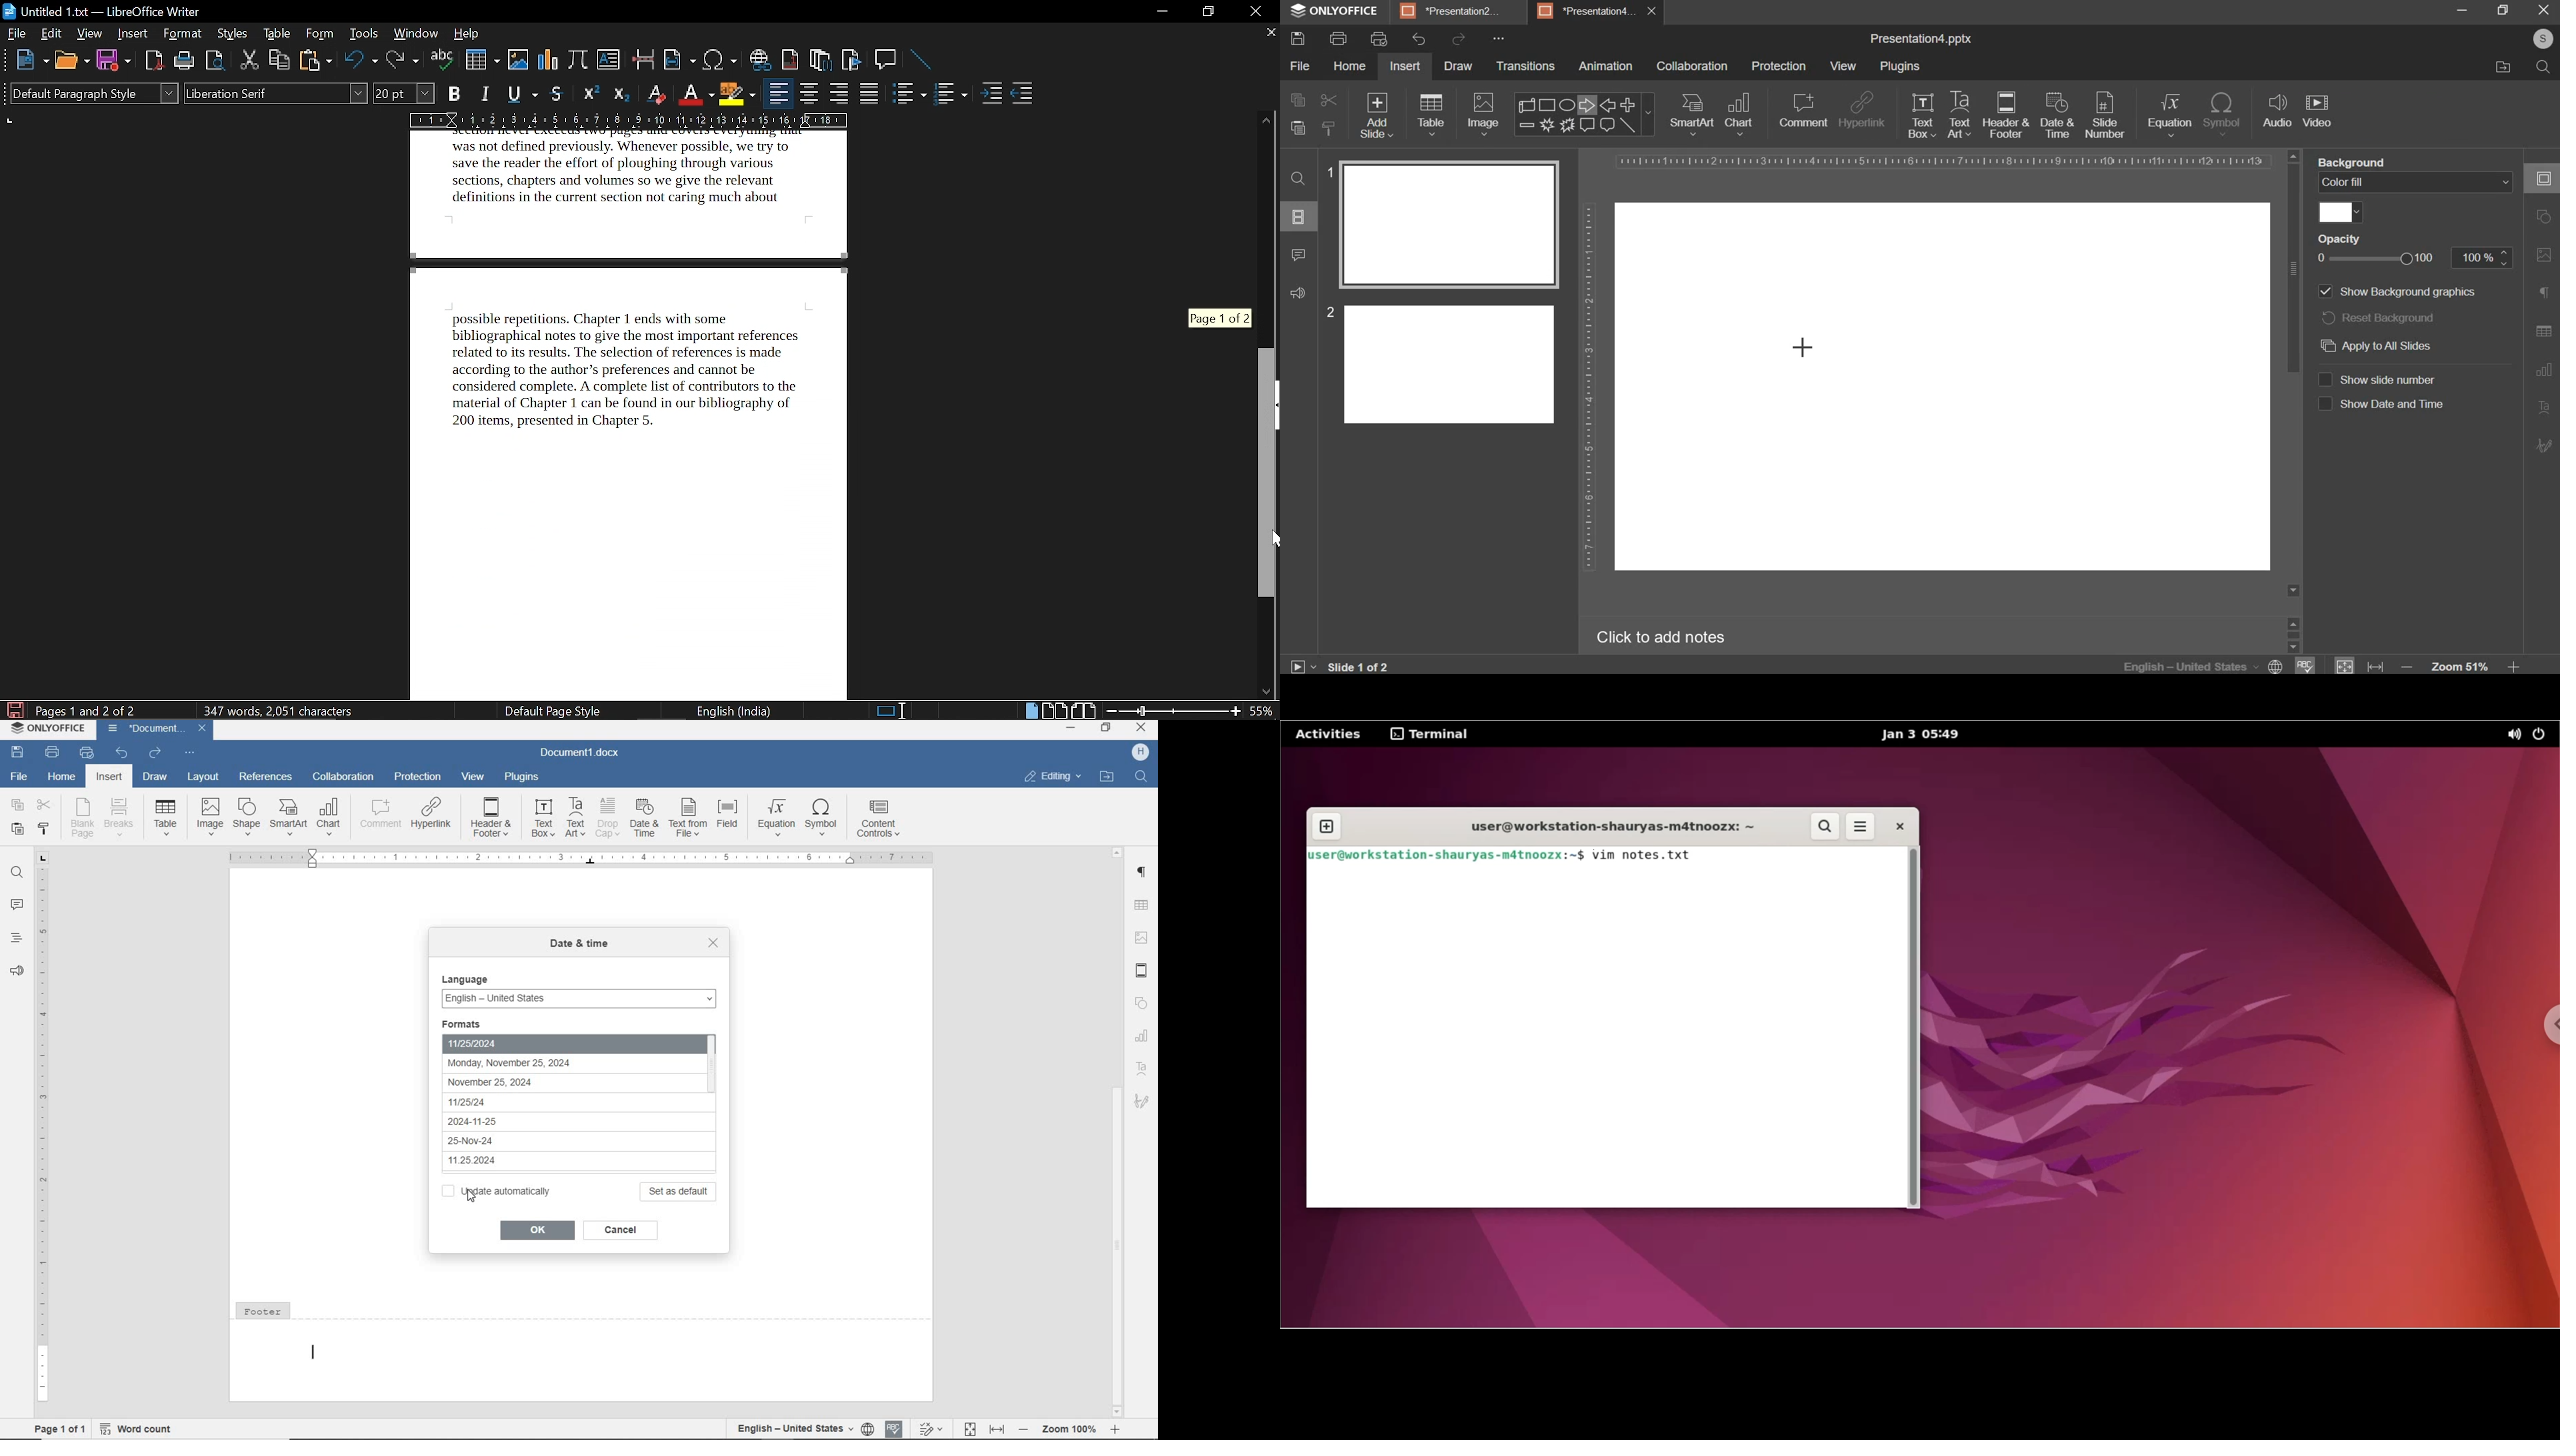  I want to click on highlight, so click(737, 93).